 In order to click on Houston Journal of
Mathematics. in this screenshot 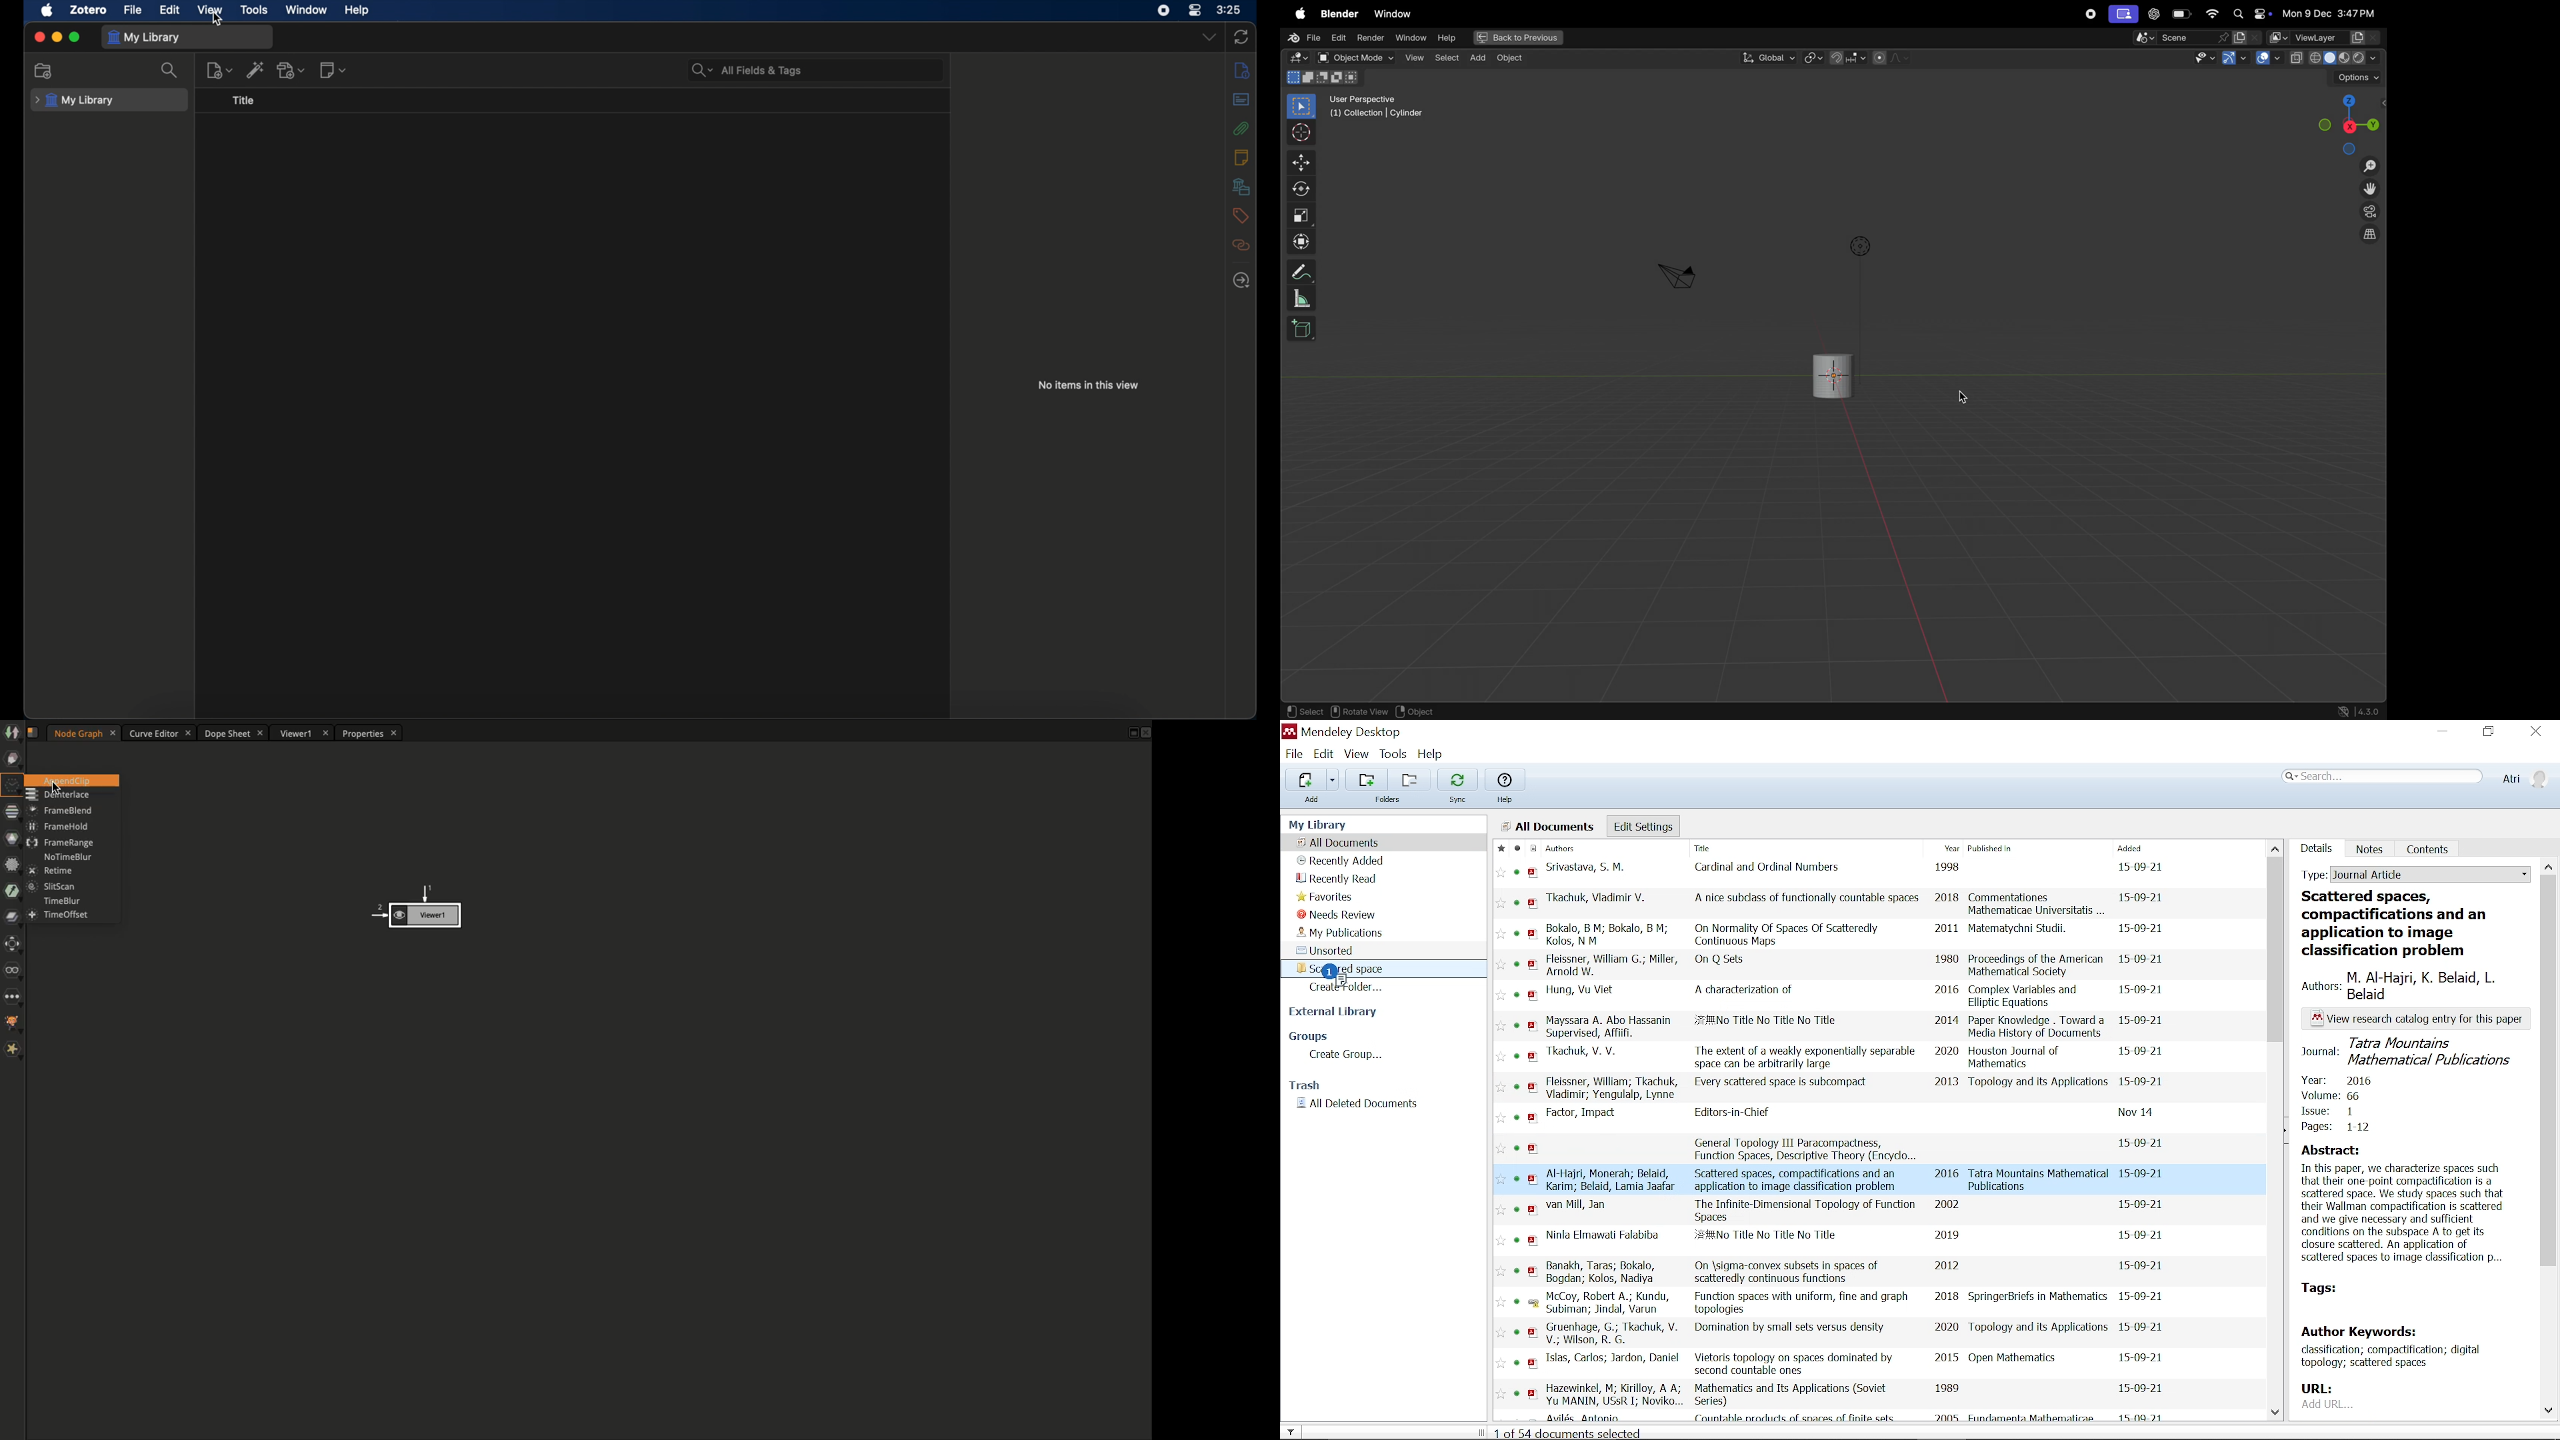, I will do `click(2020, 1058)`.